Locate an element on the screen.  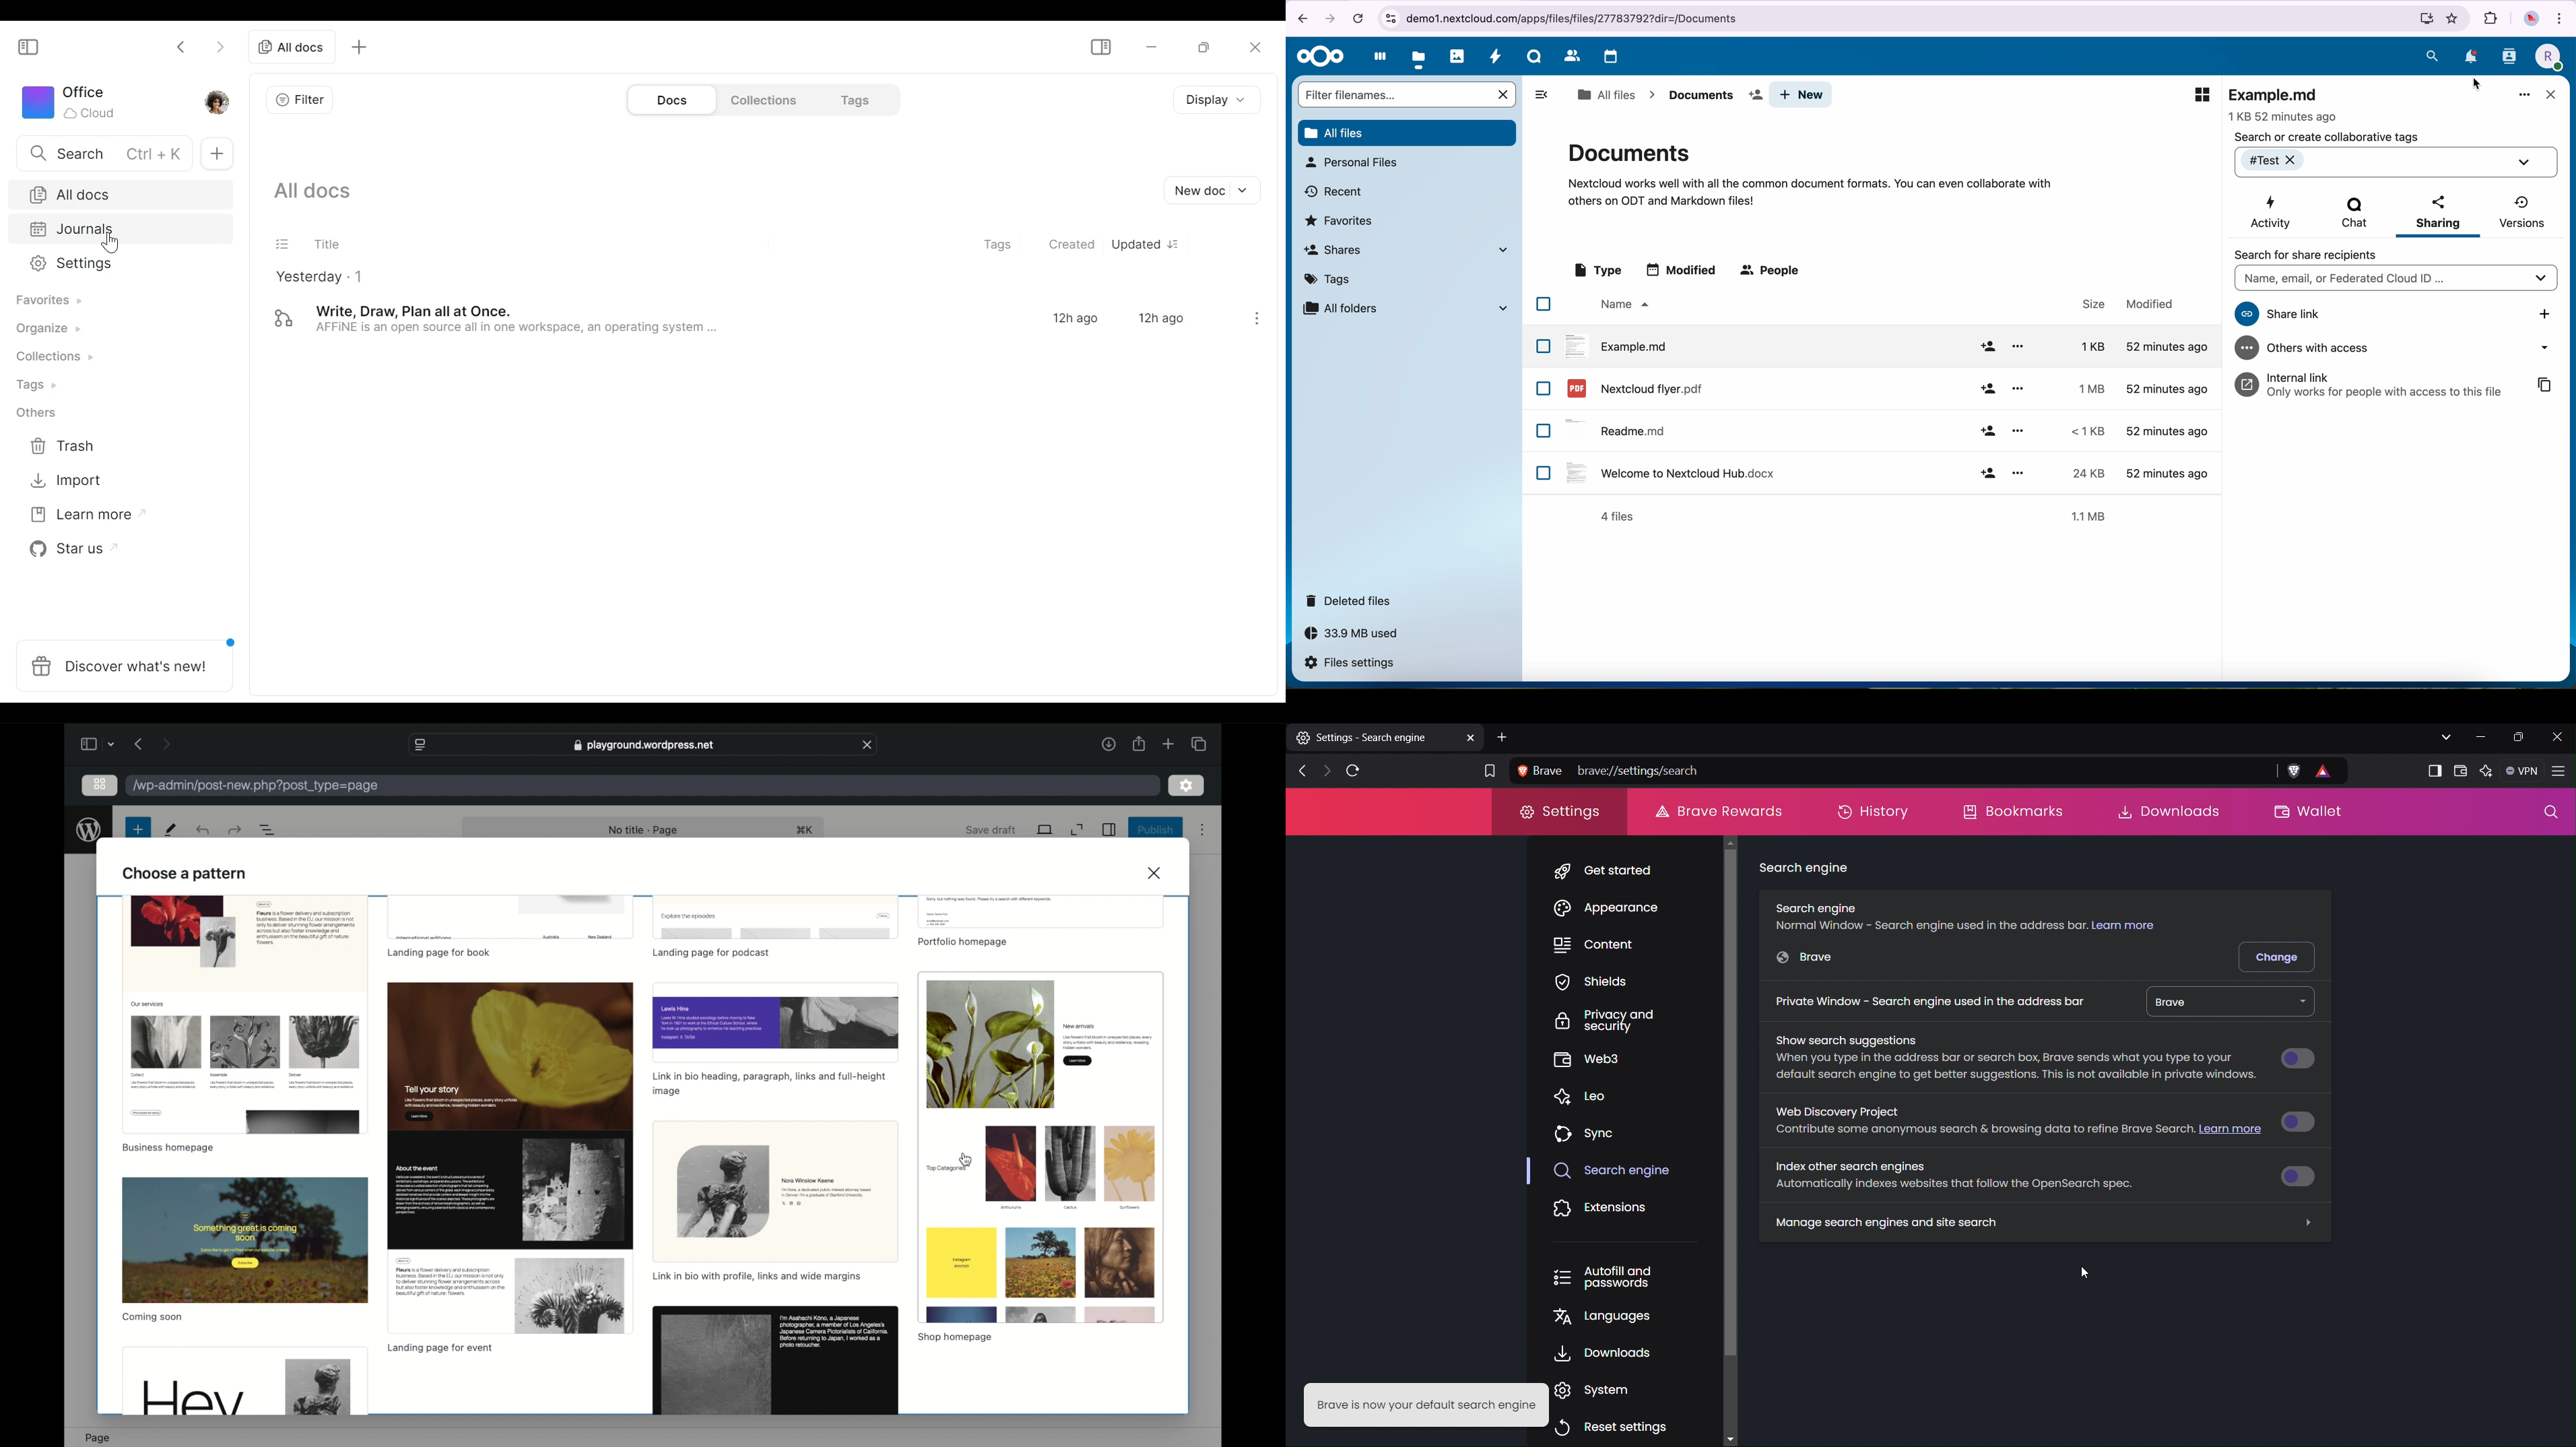
share link is located at coordinates (2359, 314).